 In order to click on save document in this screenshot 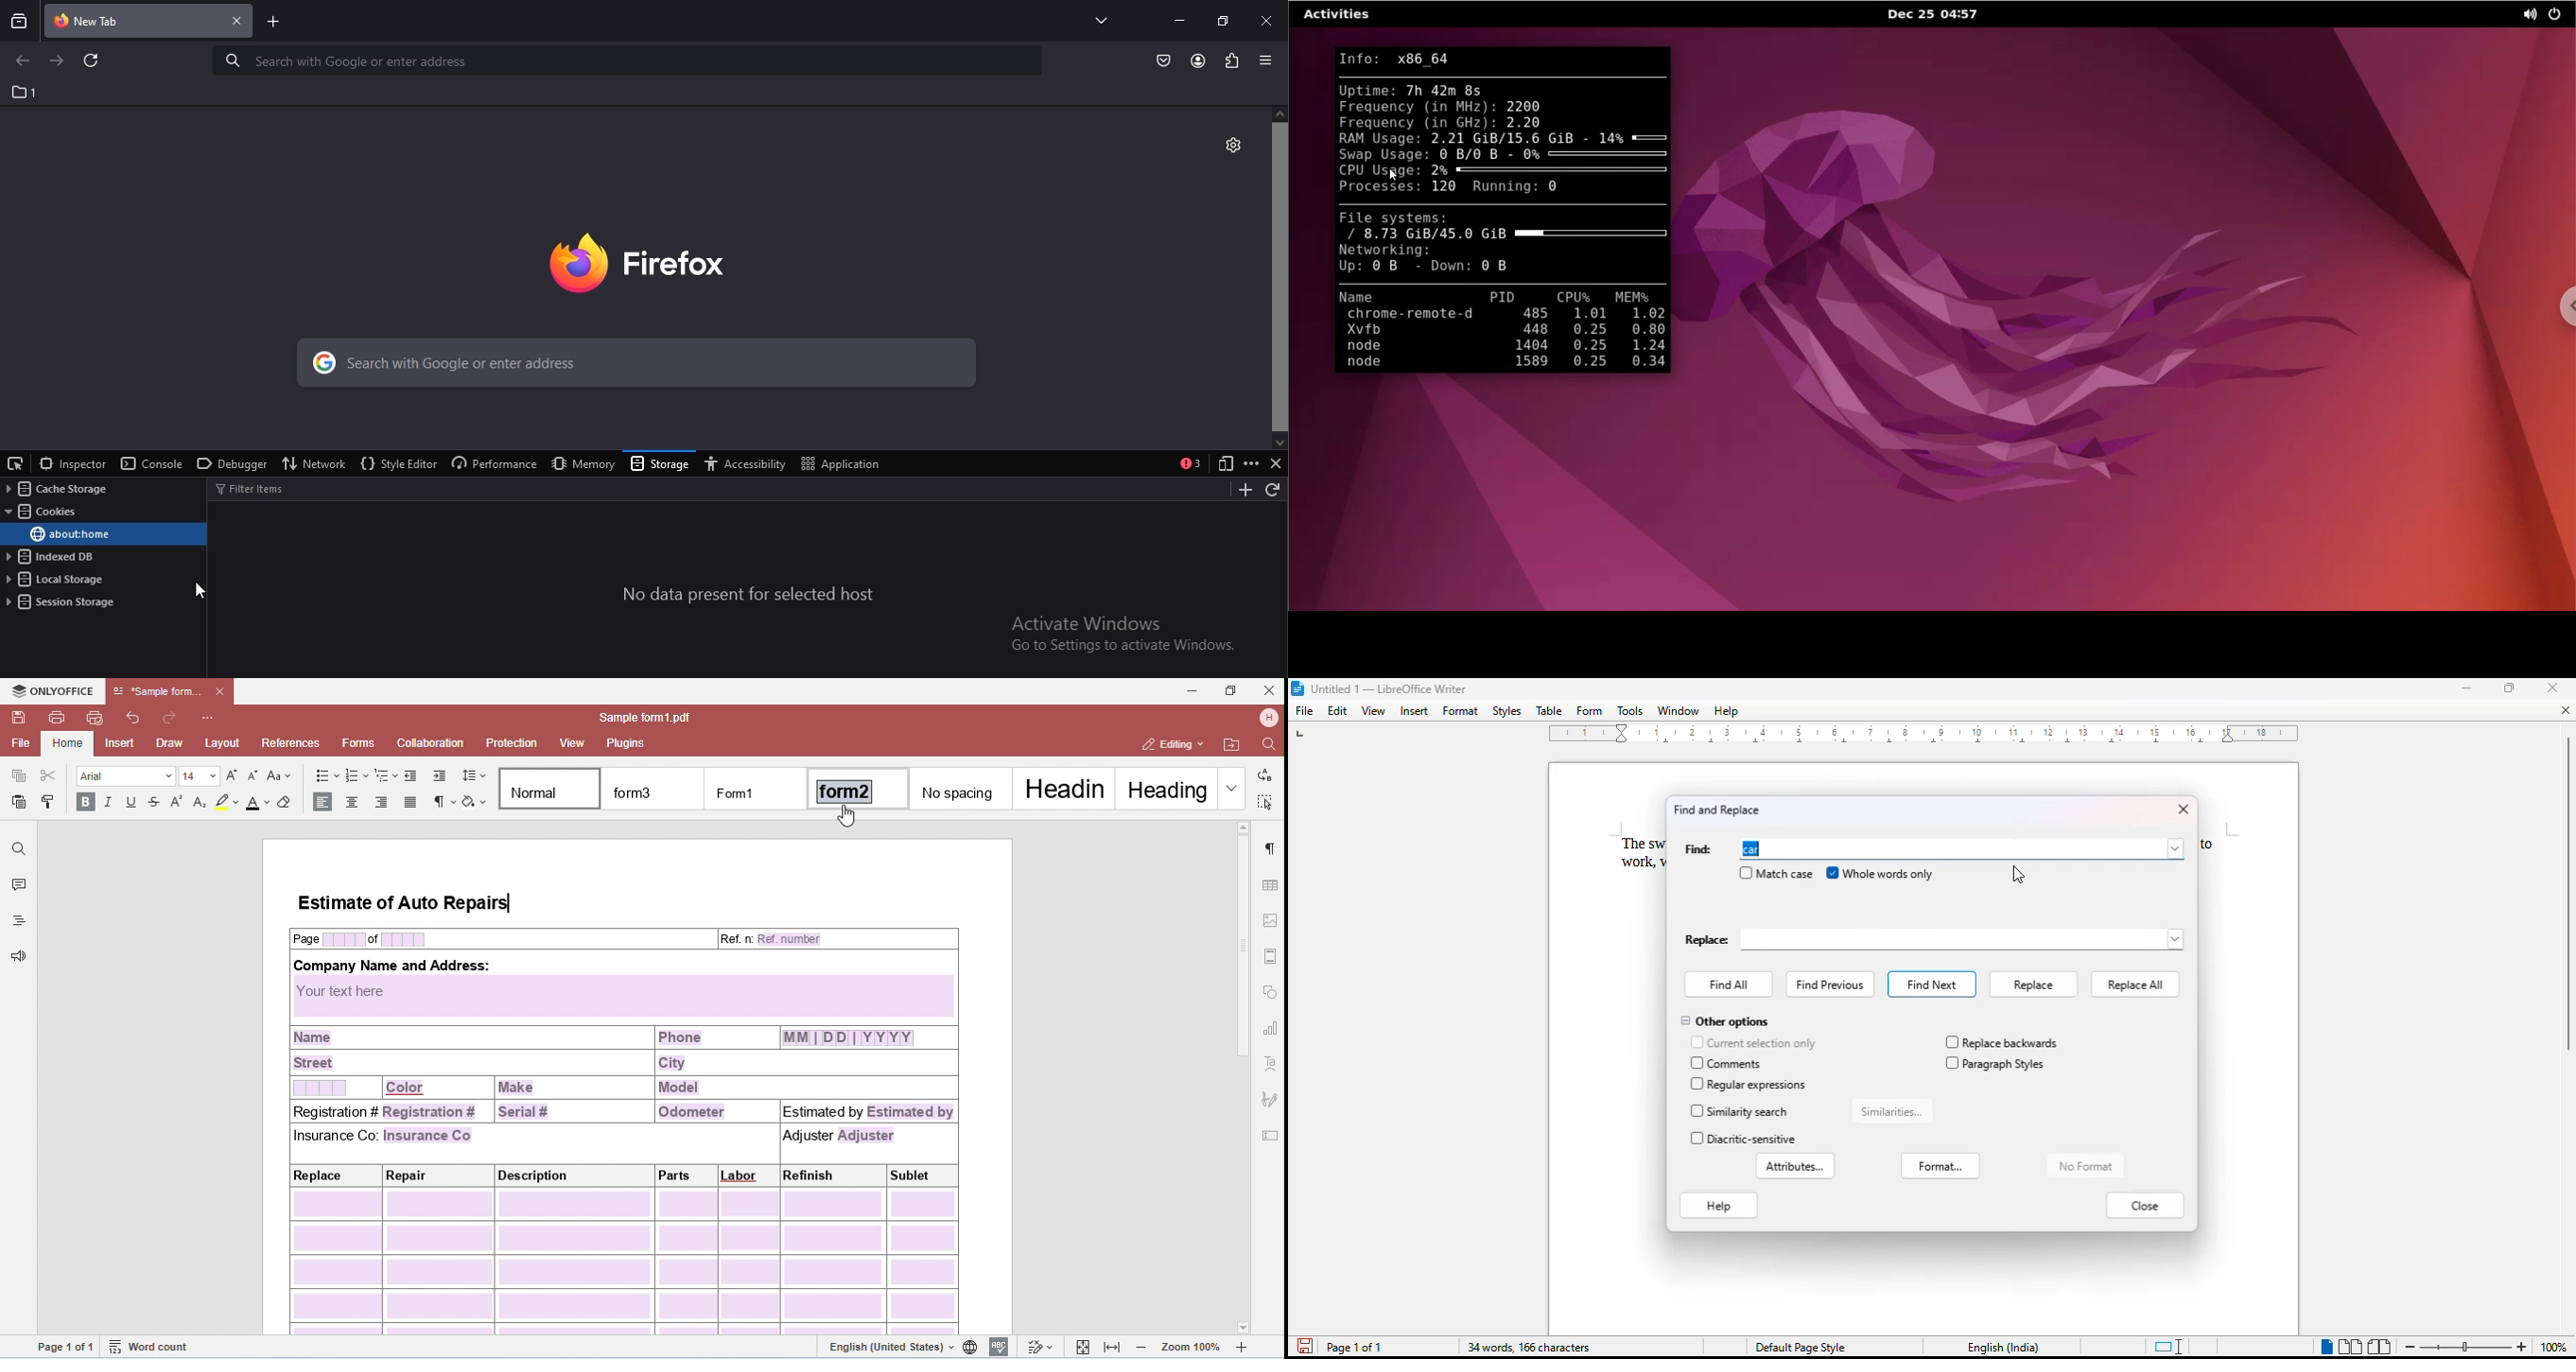, I will do `click(1303, 1347)`.